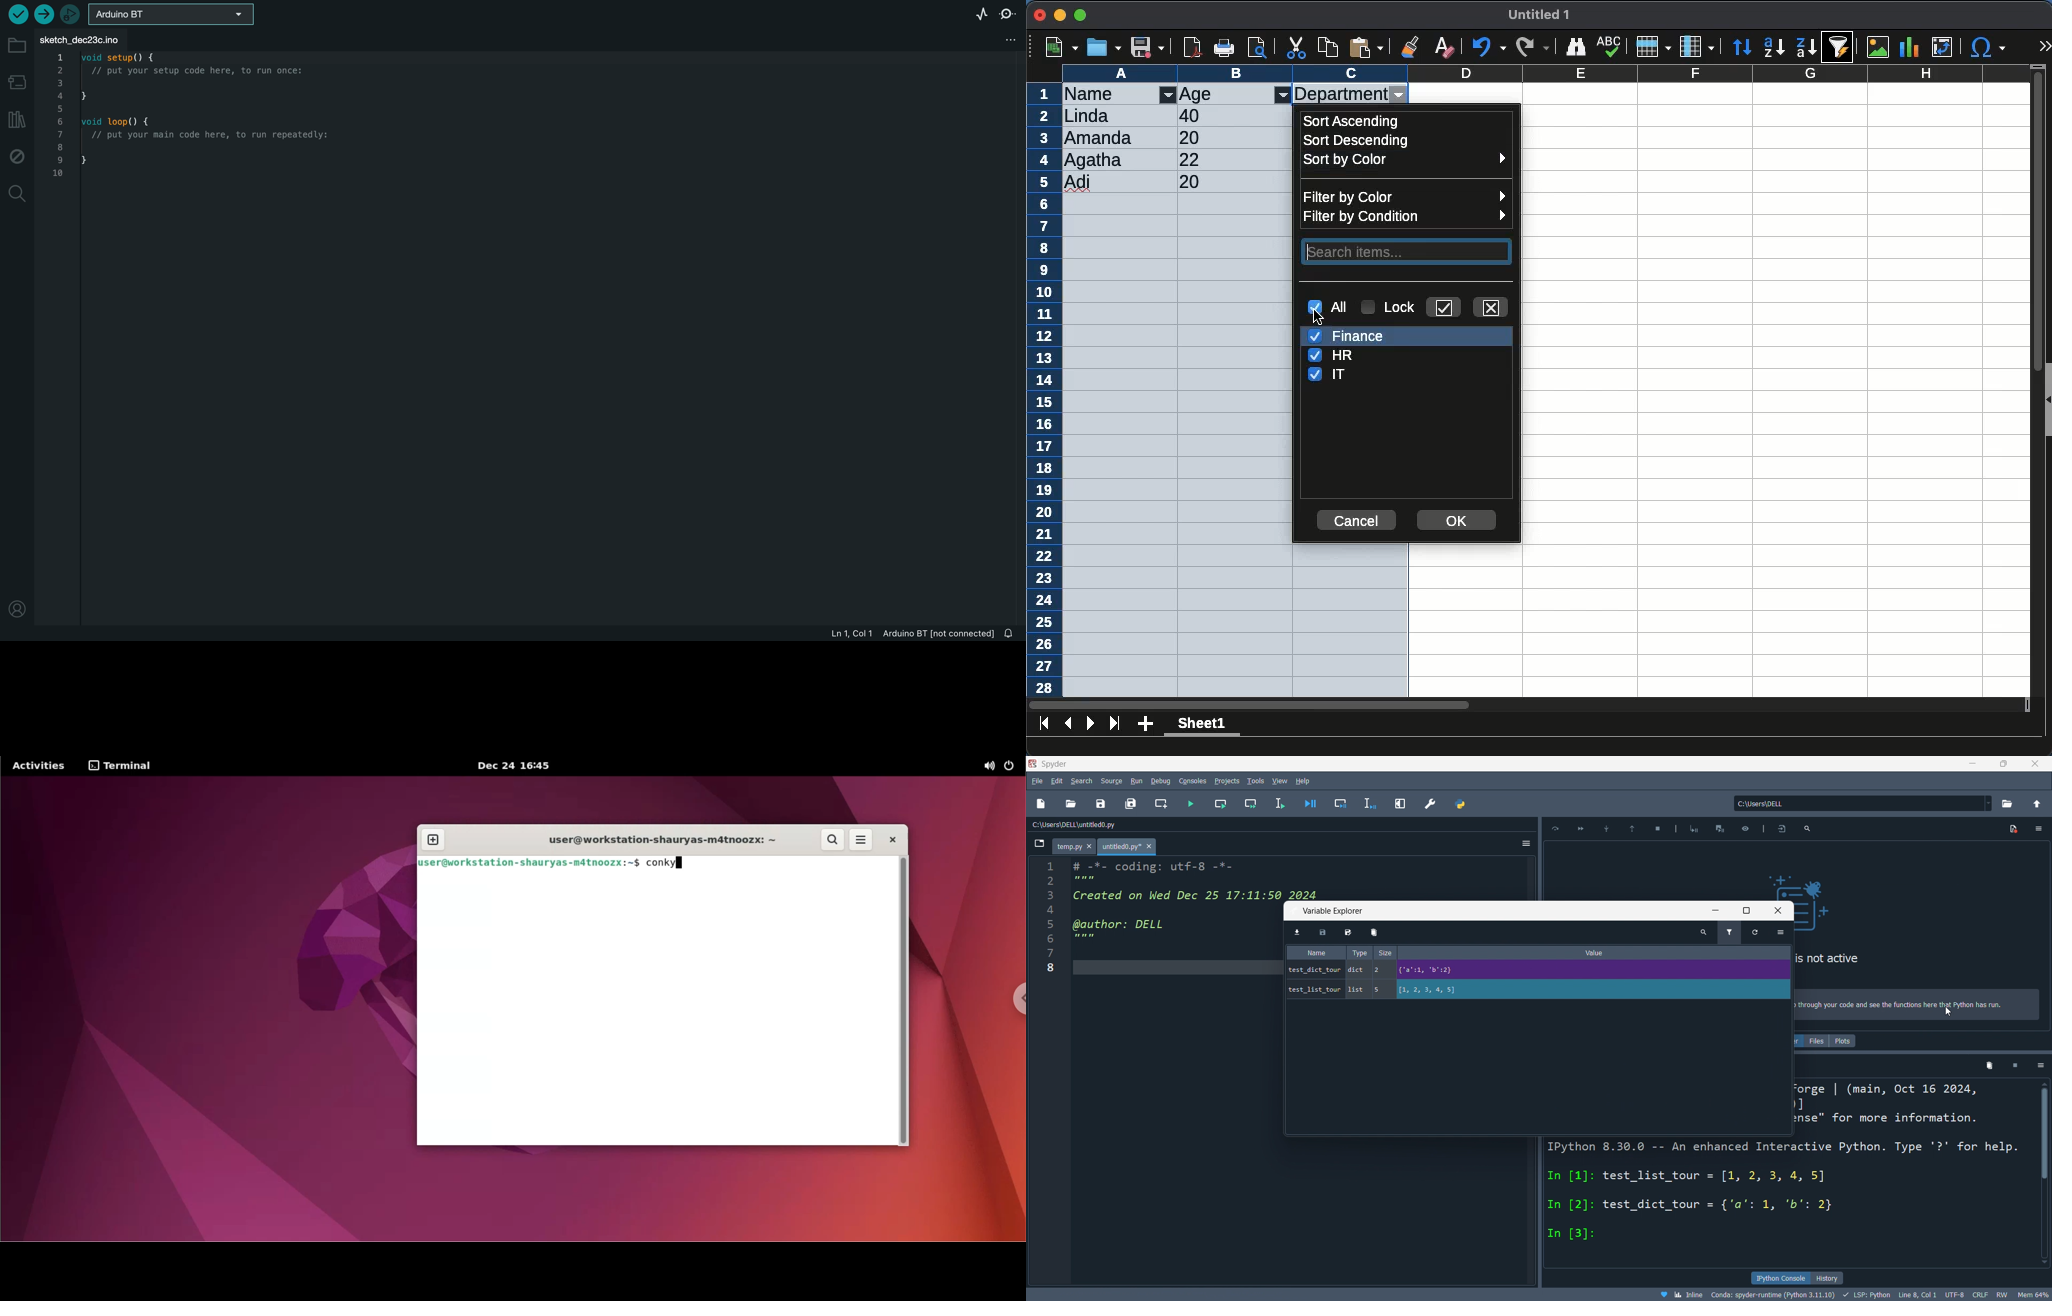 This screenshot has height=1316, width=2072. Describe the element at coordinates (1970, 764) in the screenshot. I see `minimize` at that location.